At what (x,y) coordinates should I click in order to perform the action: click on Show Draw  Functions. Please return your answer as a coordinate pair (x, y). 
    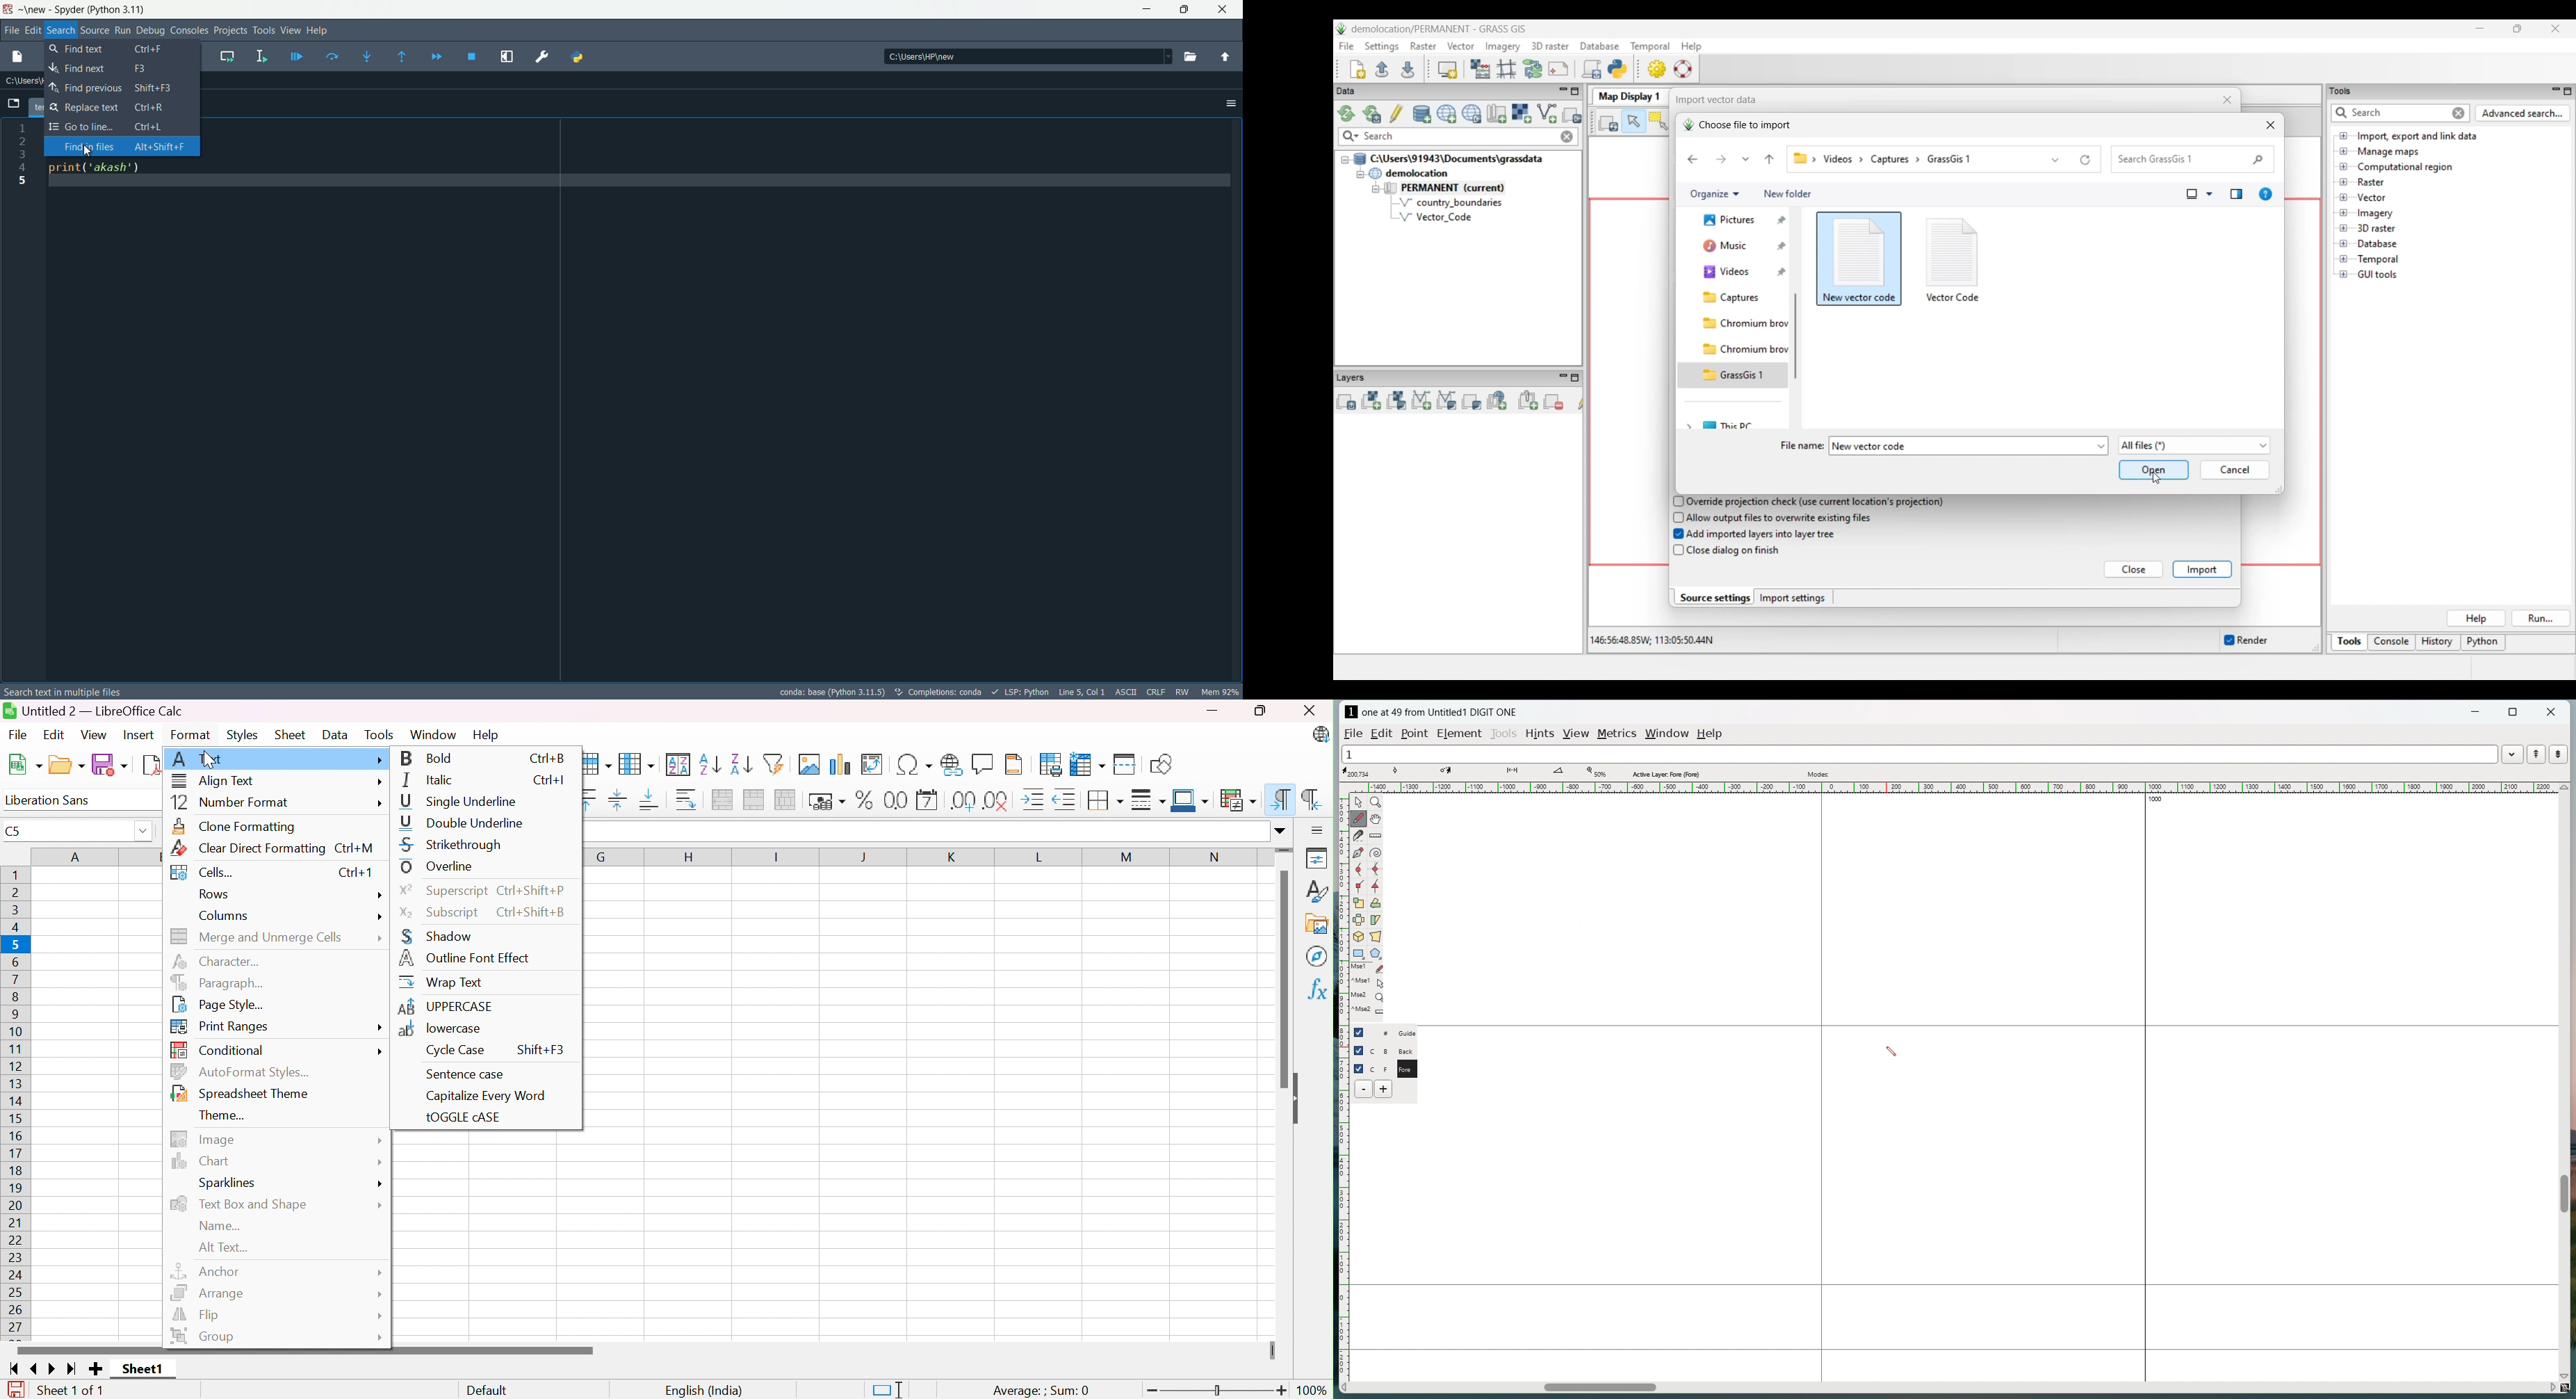
    Looking at the image, I should click on (1164, 763).